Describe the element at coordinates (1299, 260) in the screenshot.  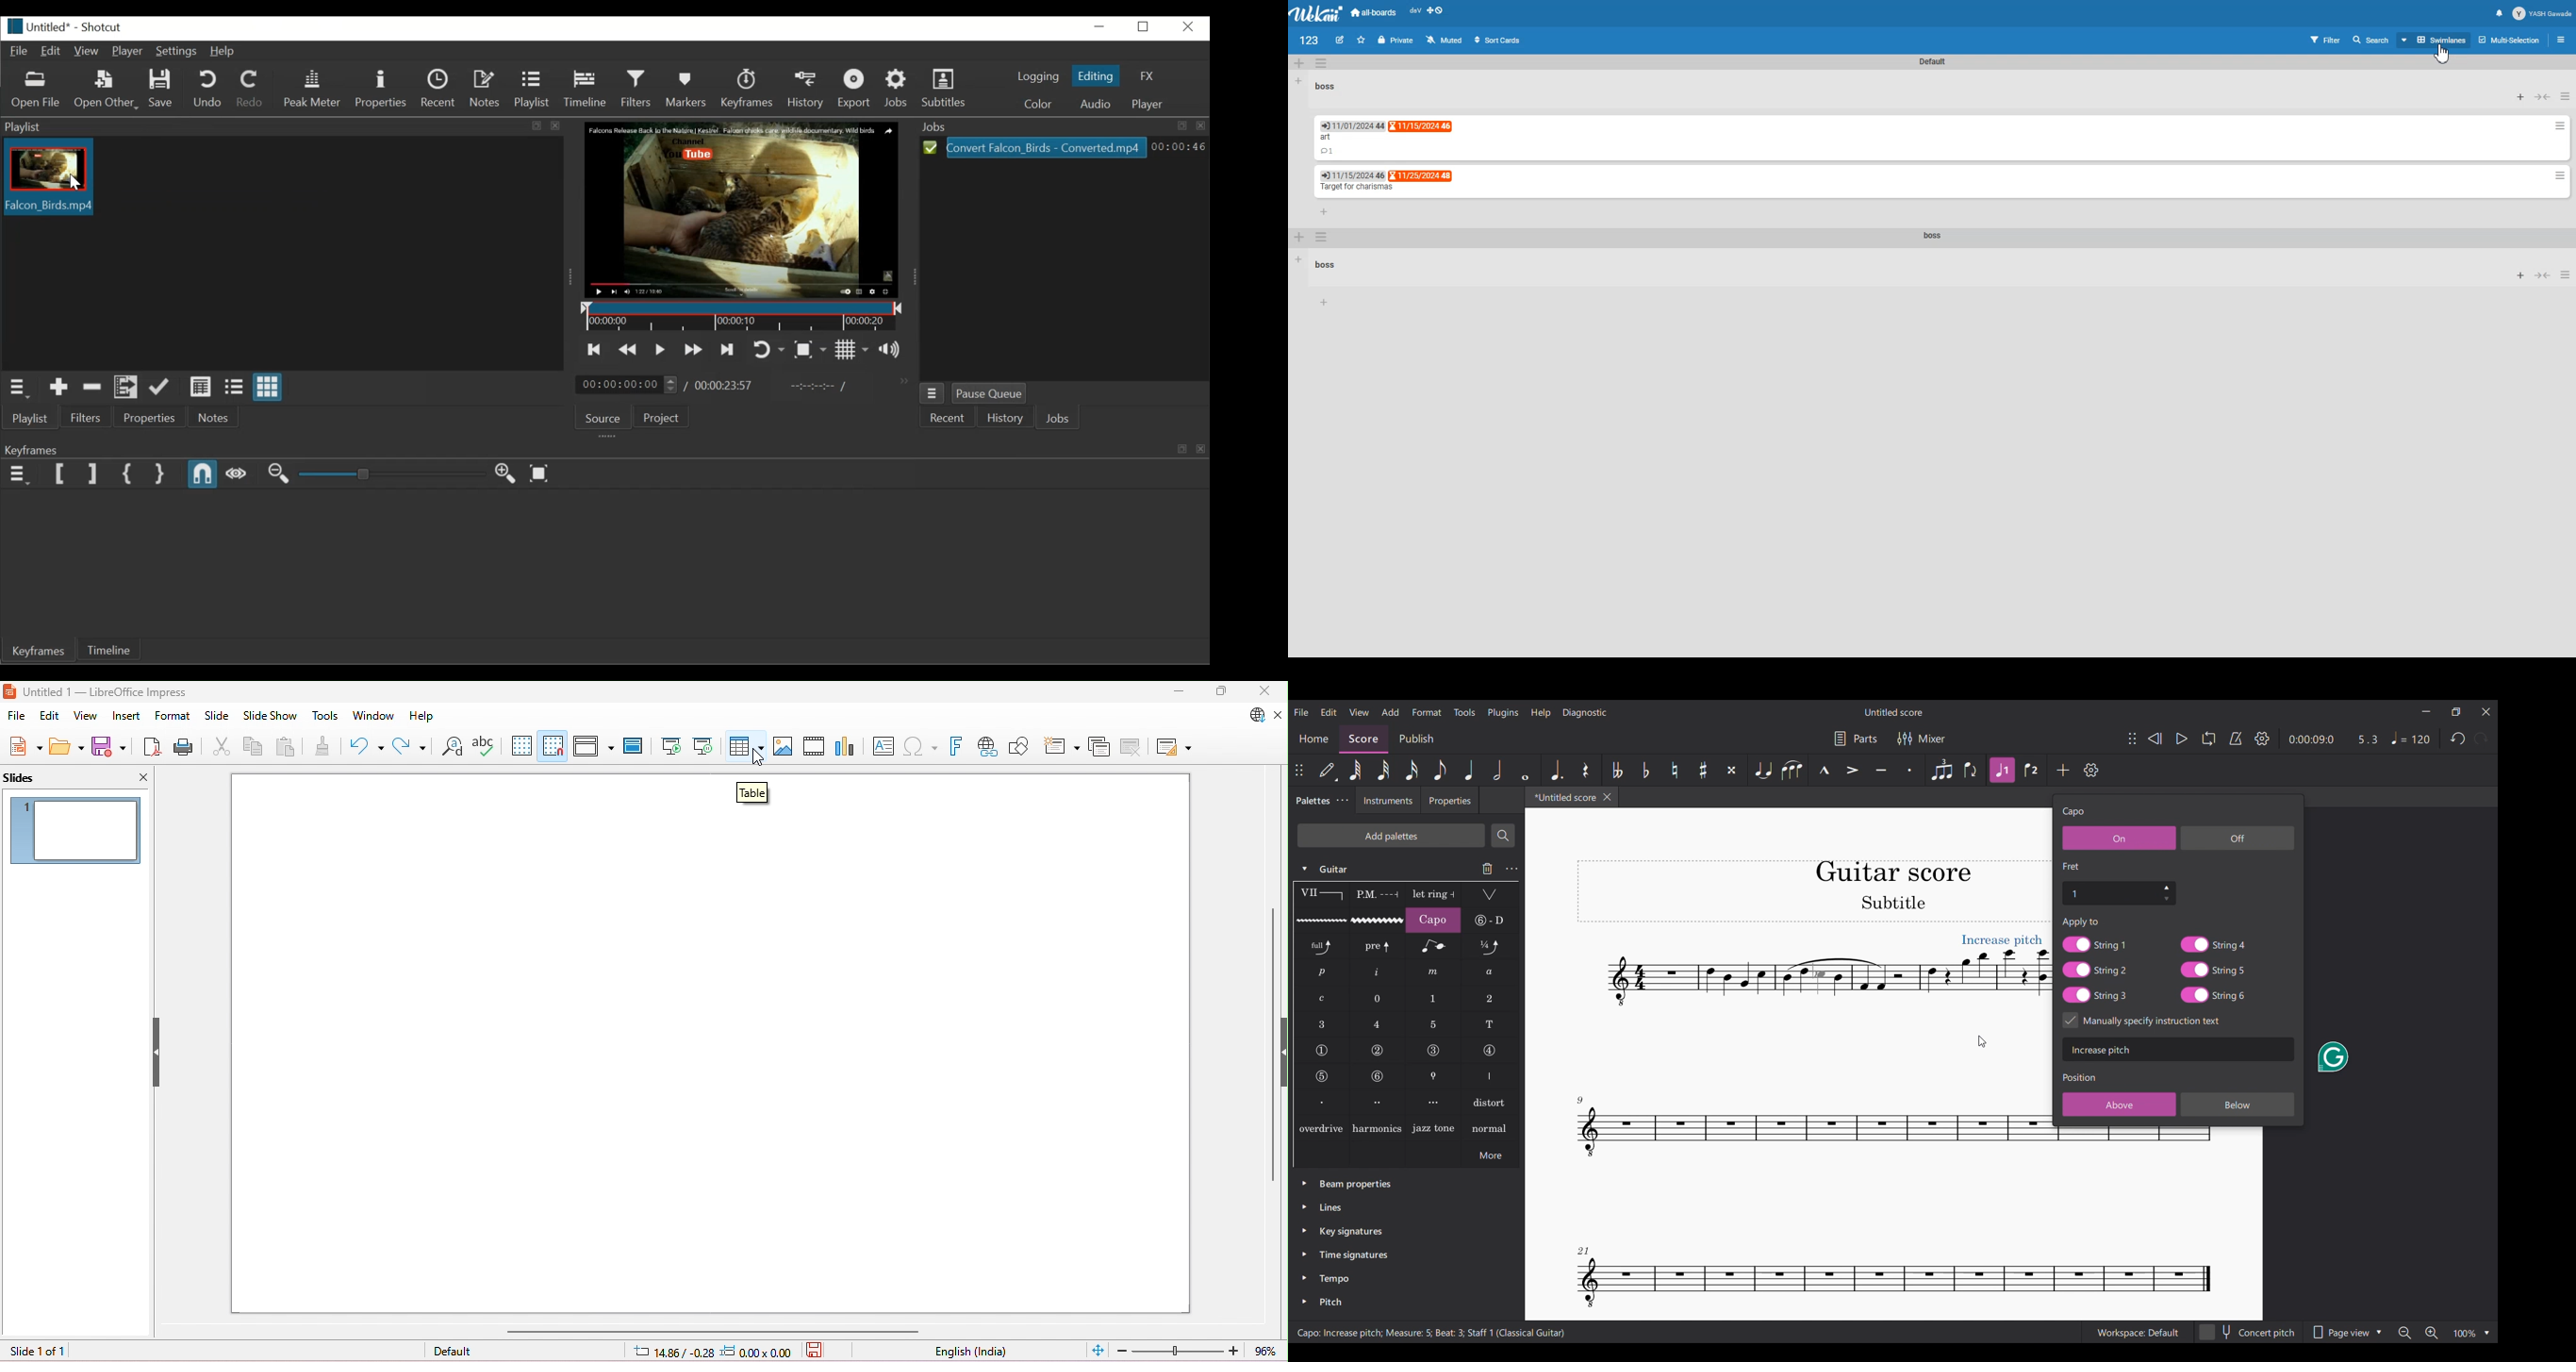
I see `Add list` at that location.